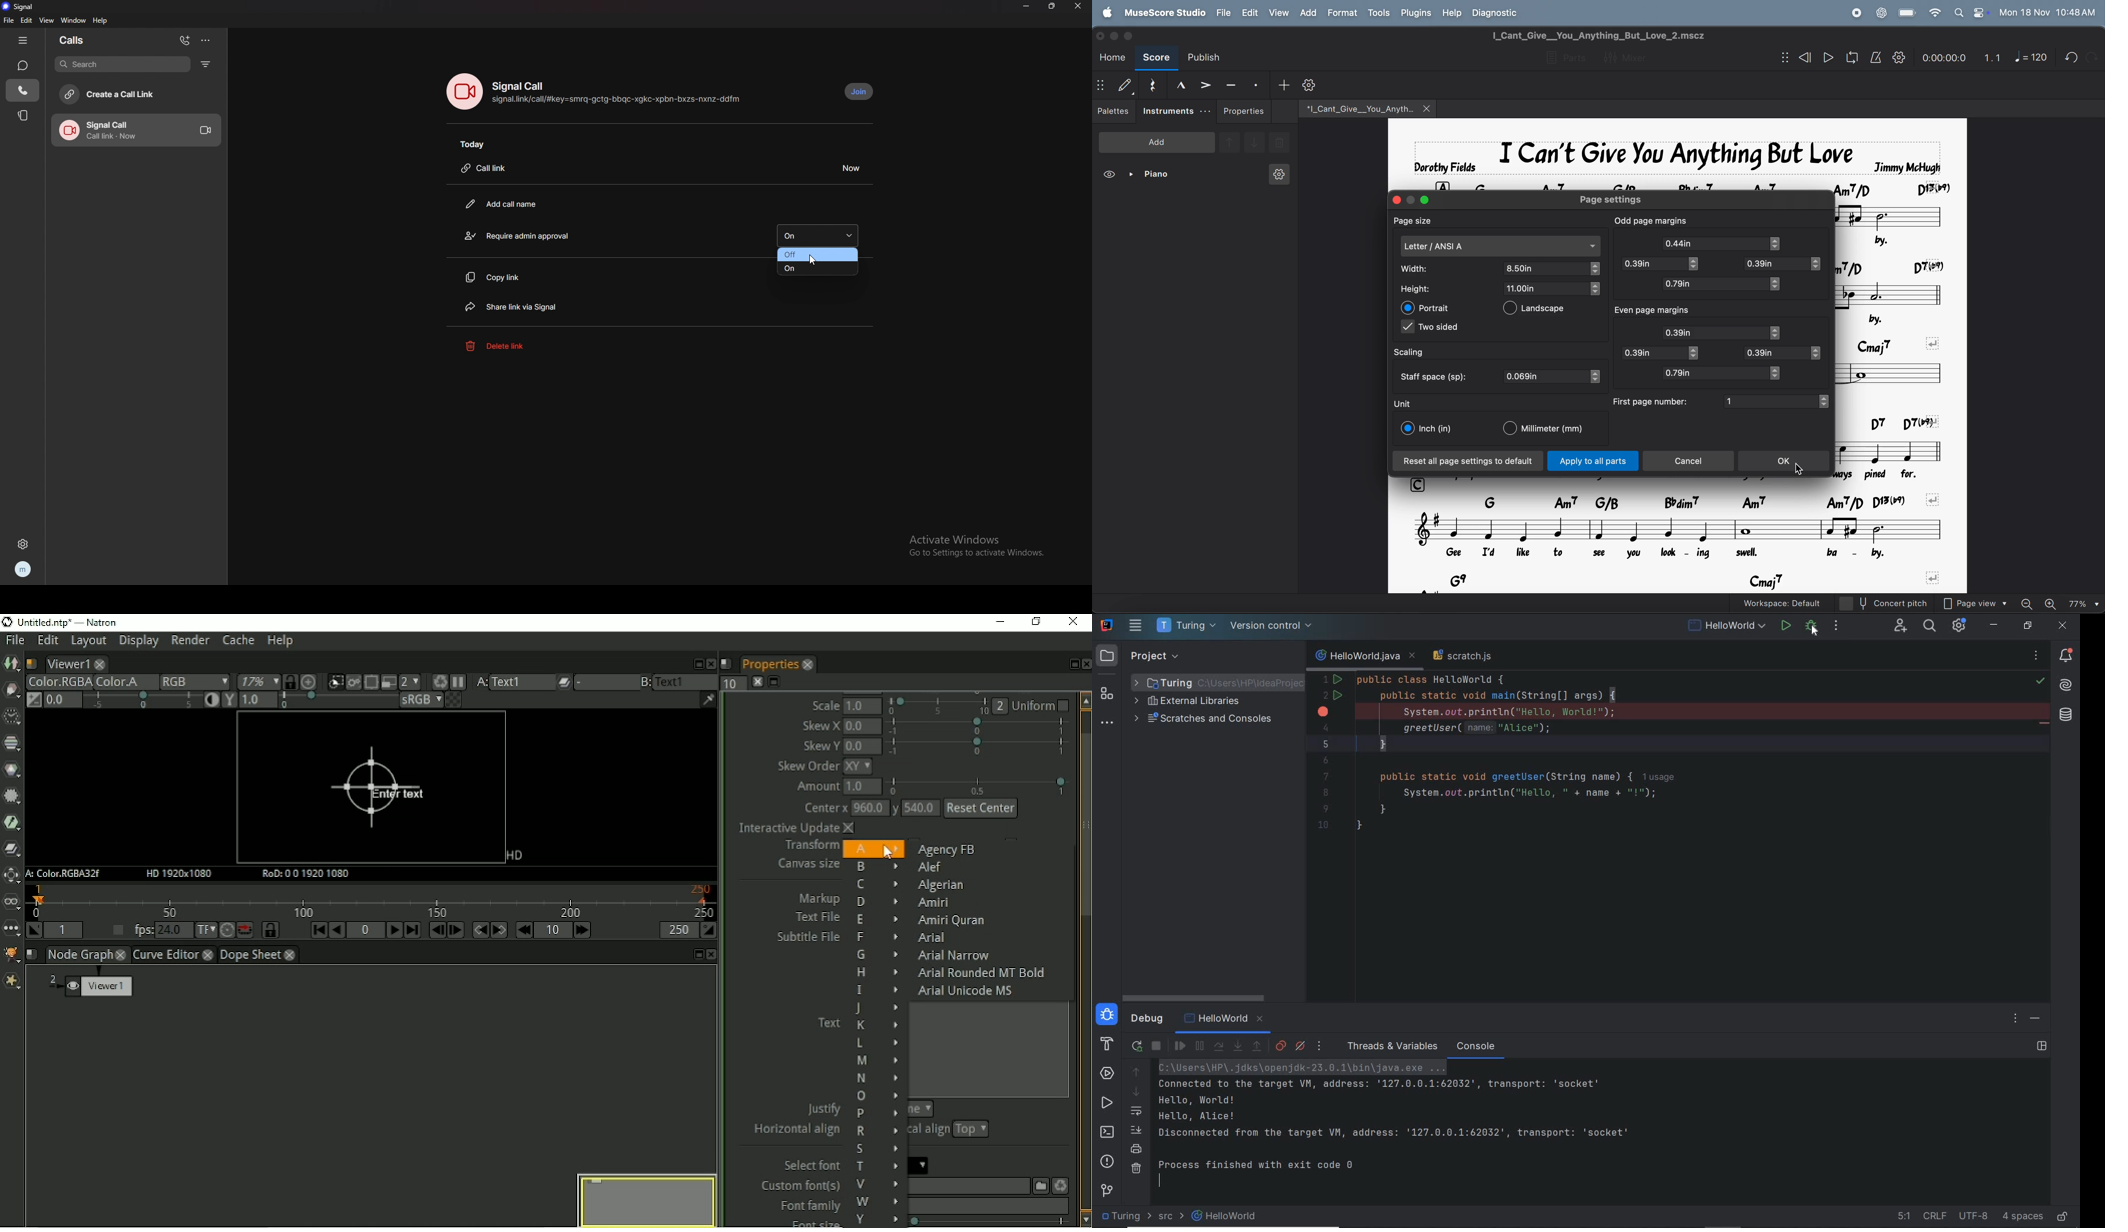 This screenshot has height=1232, width=2128. Describe the element at coordinates (2092, 57) in the screenshot. I see `undo` at that location.